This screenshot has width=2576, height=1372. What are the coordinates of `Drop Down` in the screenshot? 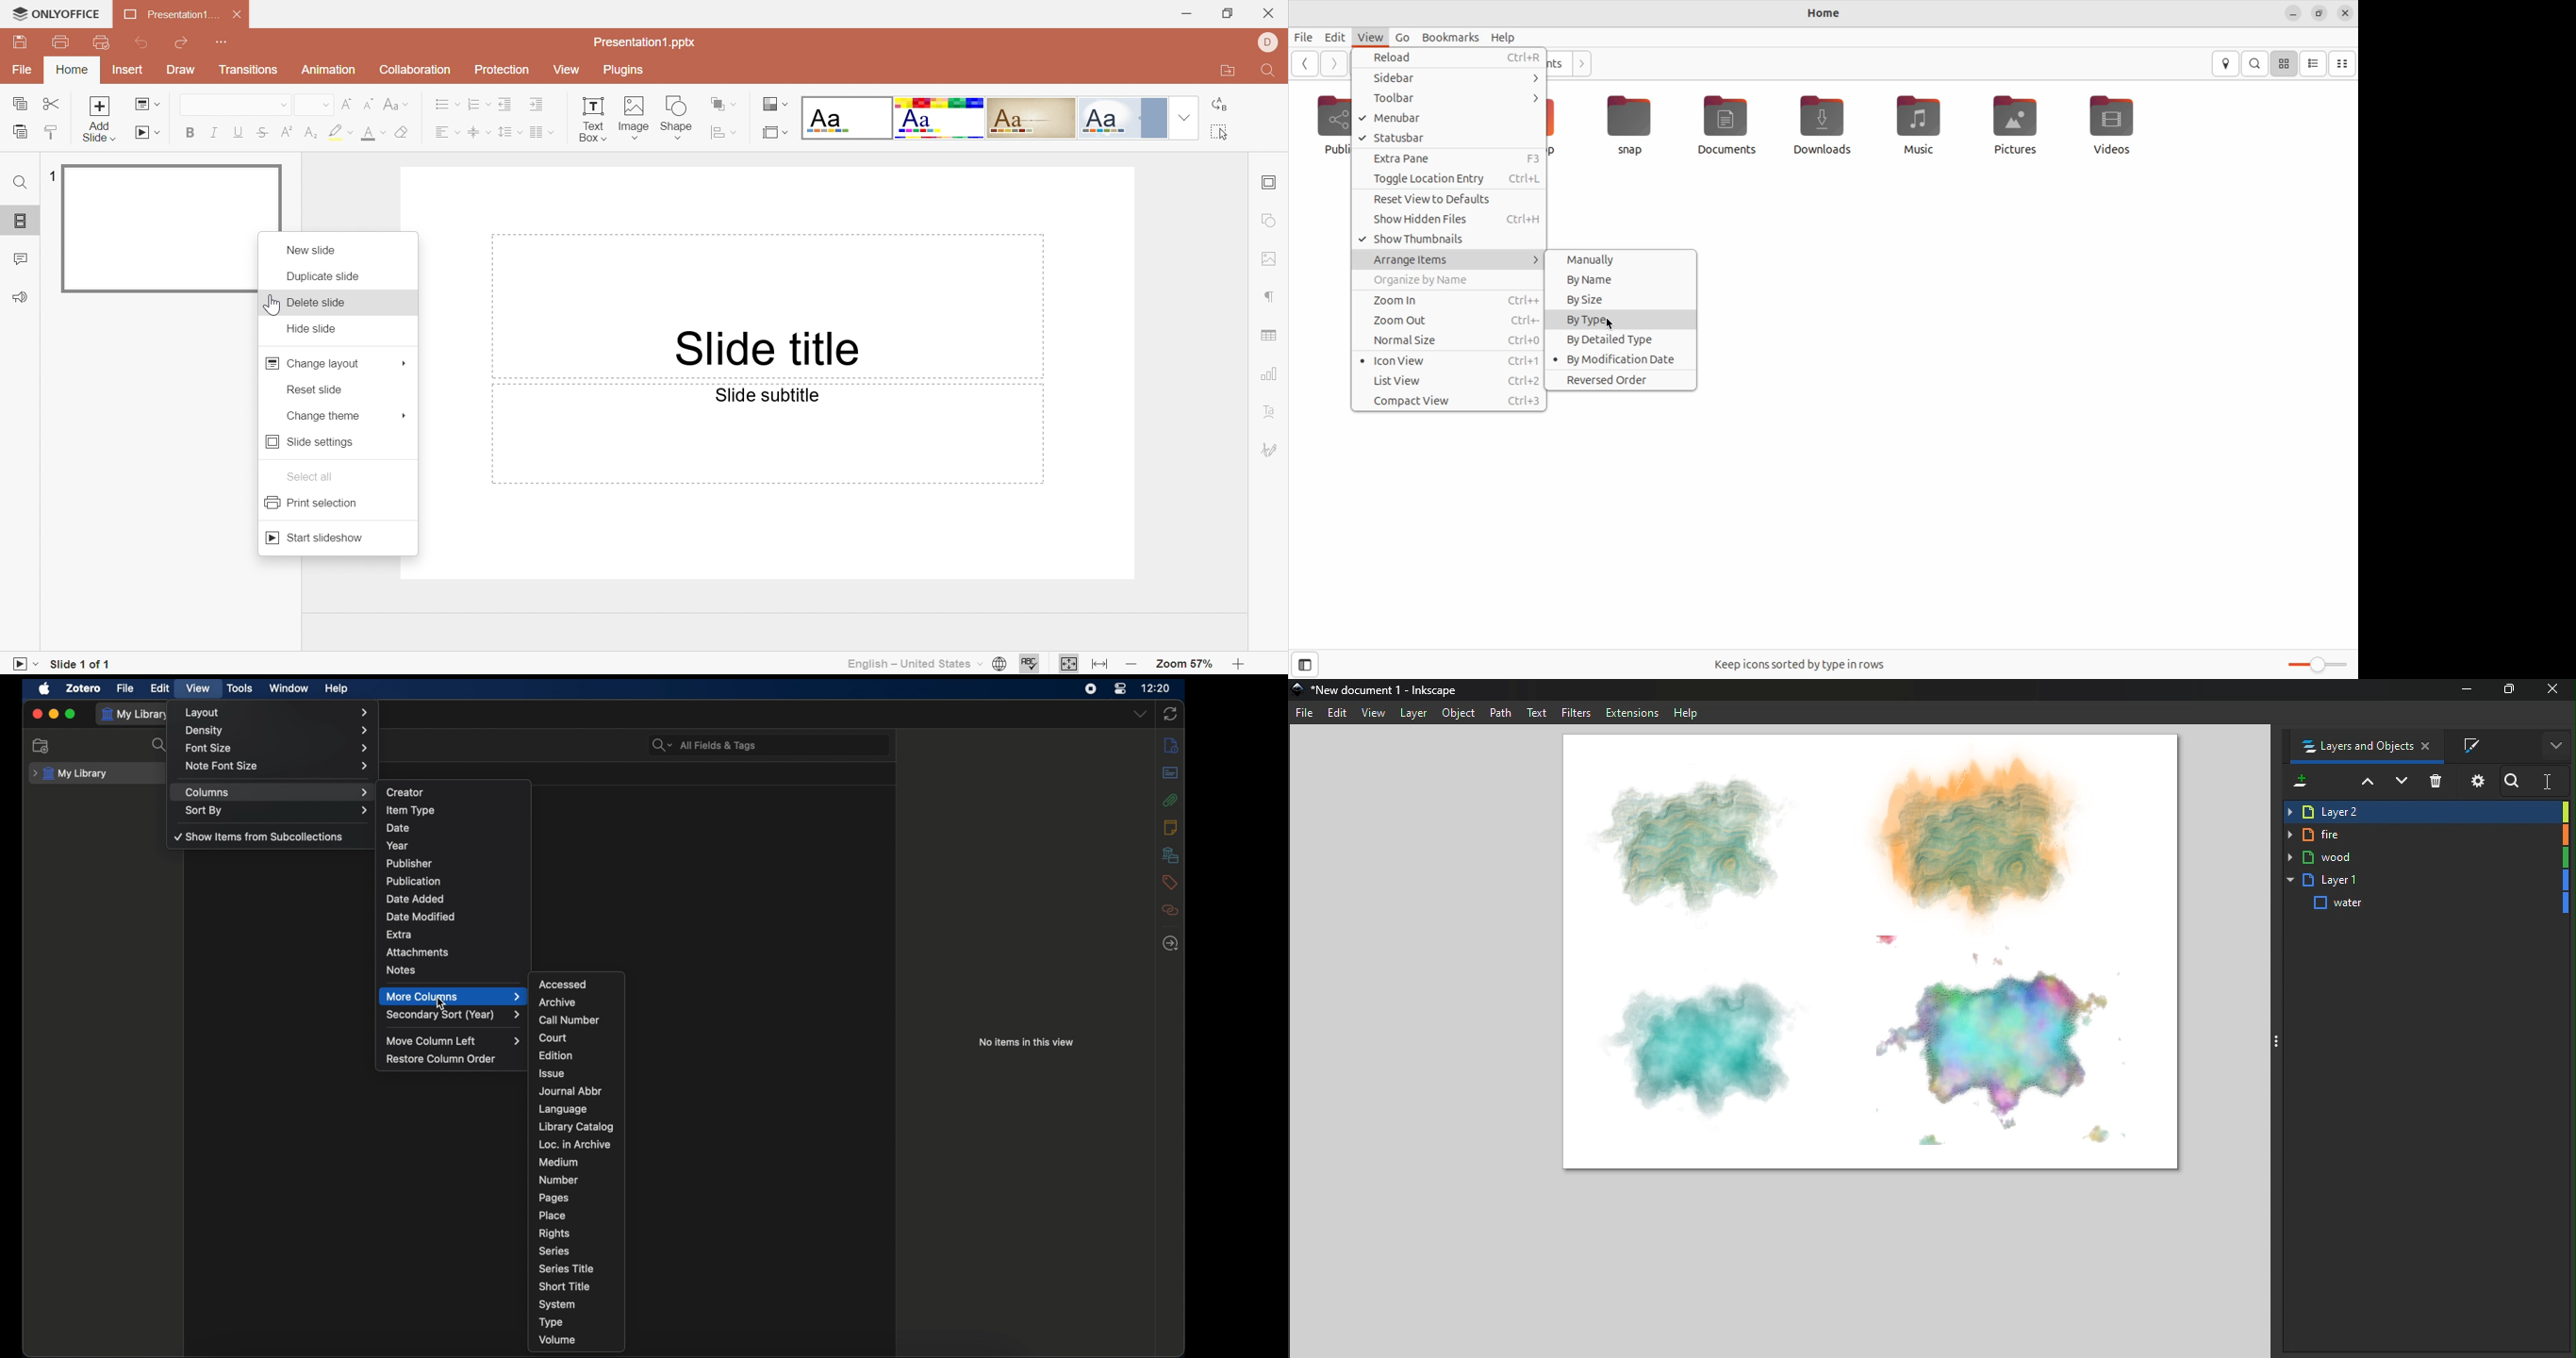 It's located at (788, 132).